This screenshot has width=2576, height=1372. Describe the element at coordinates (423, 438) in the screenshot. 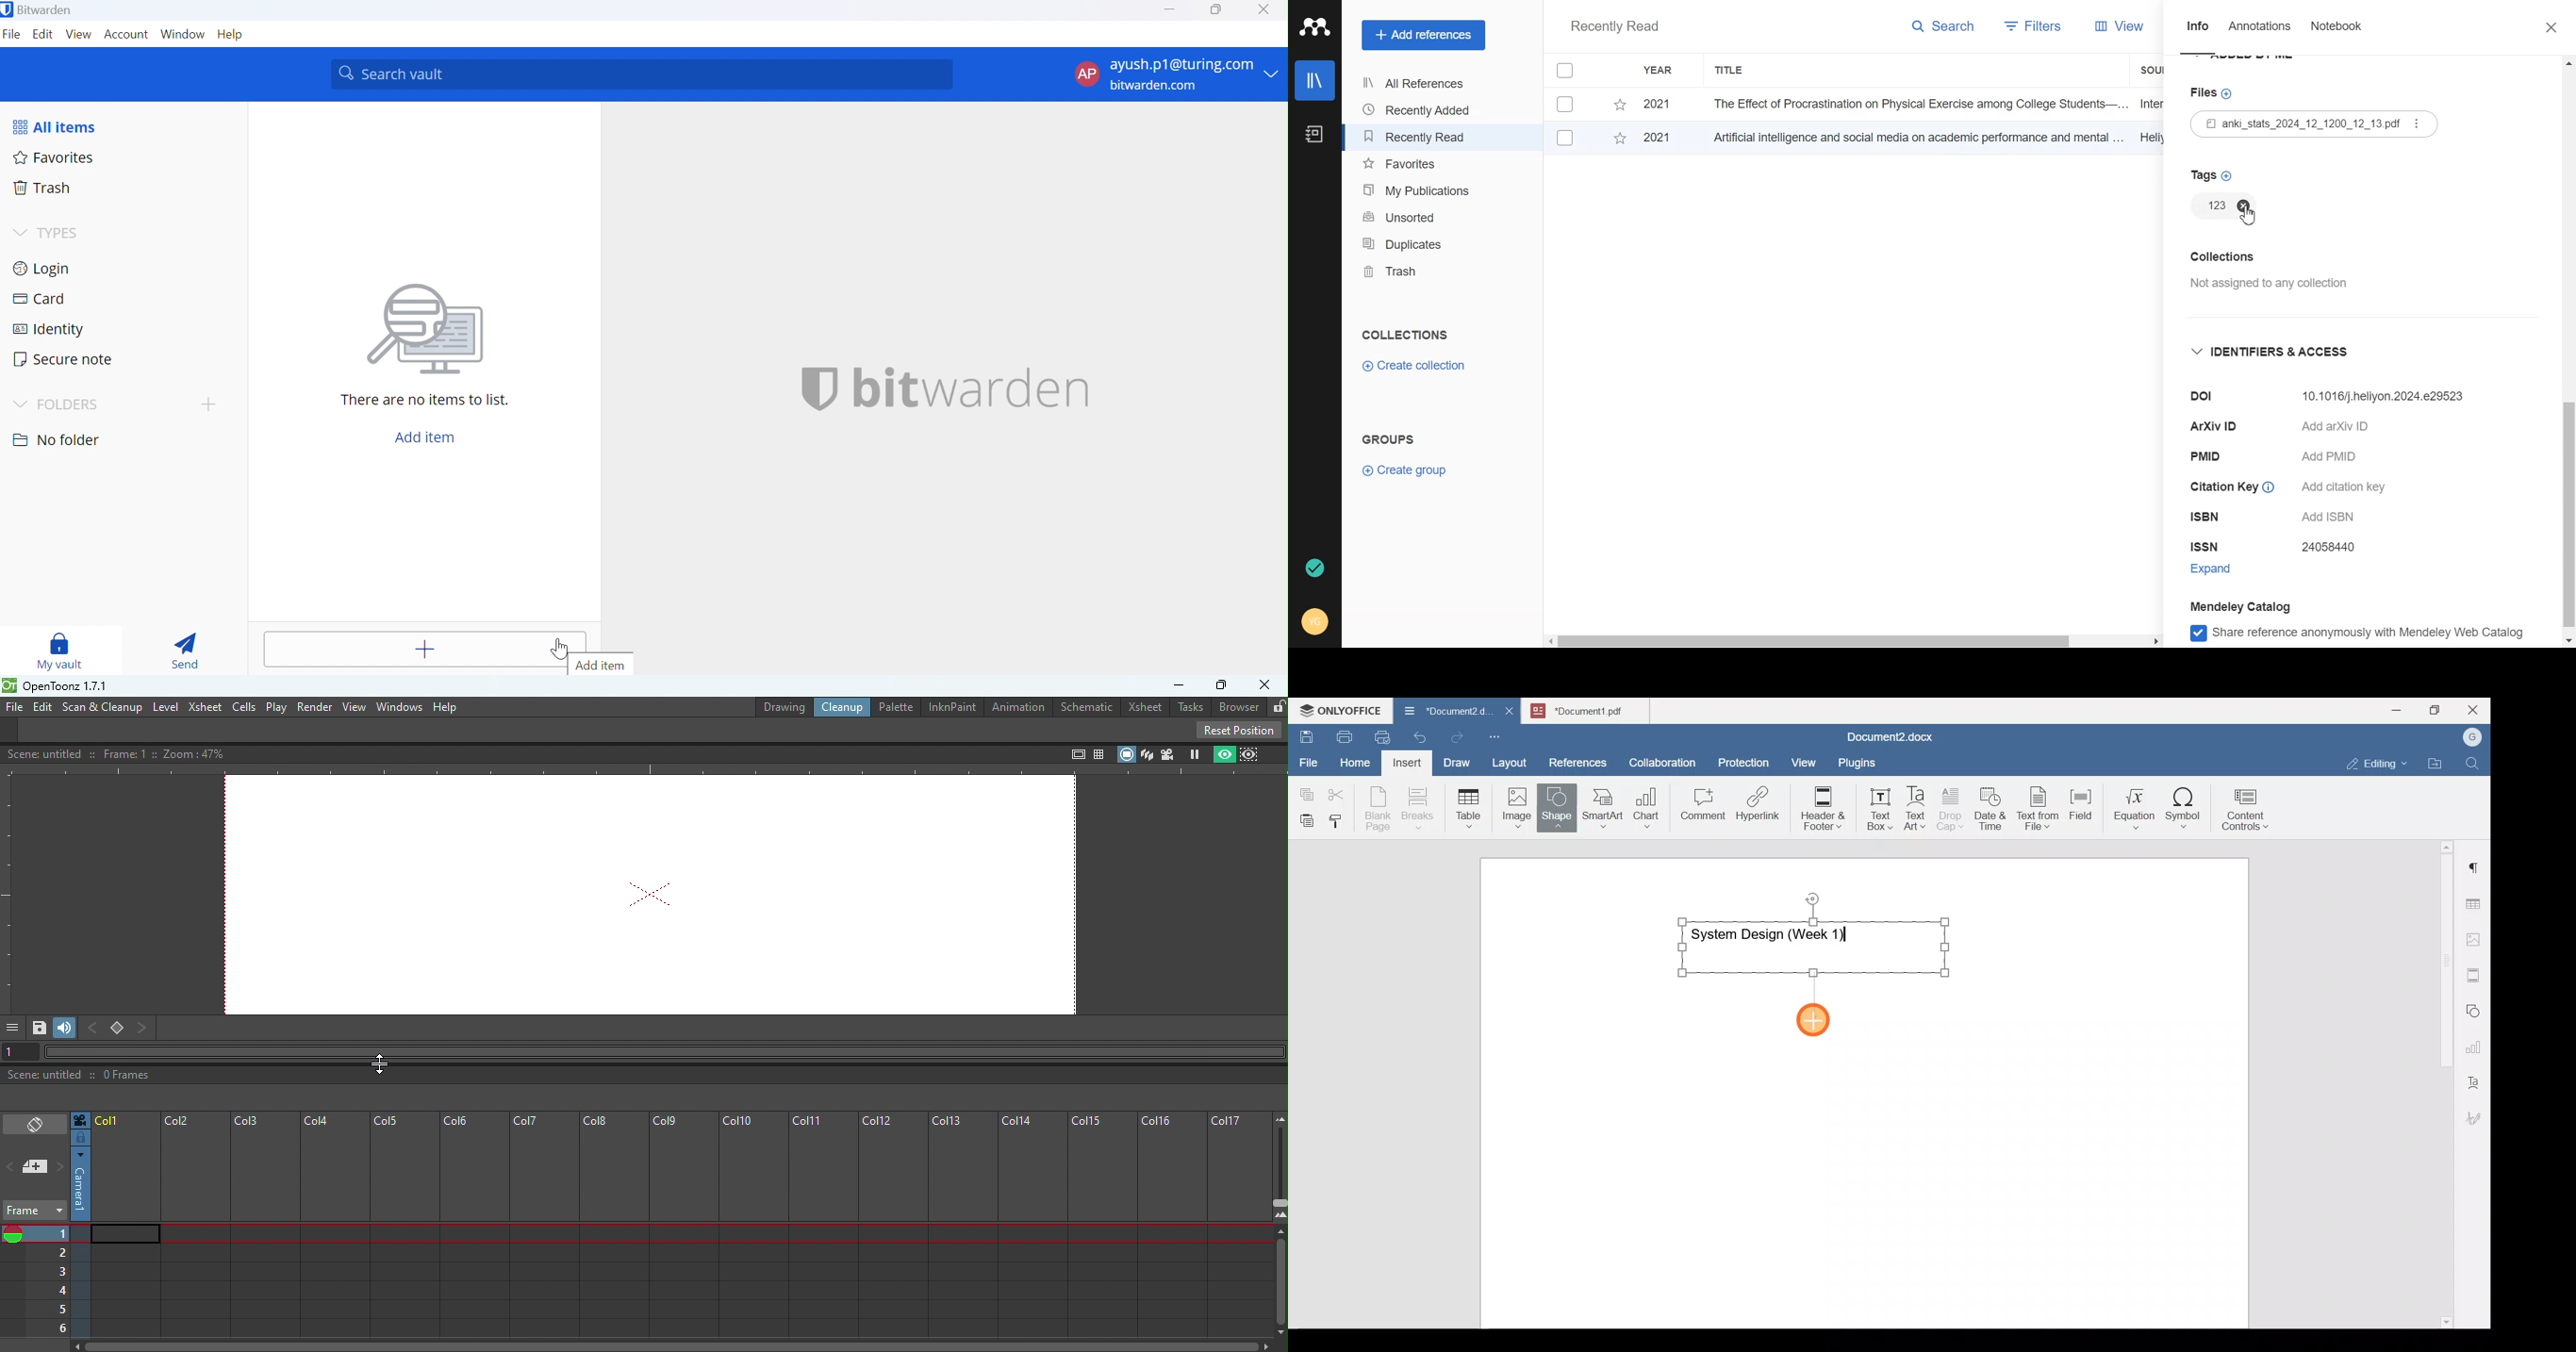

I see `Add item` at that location.